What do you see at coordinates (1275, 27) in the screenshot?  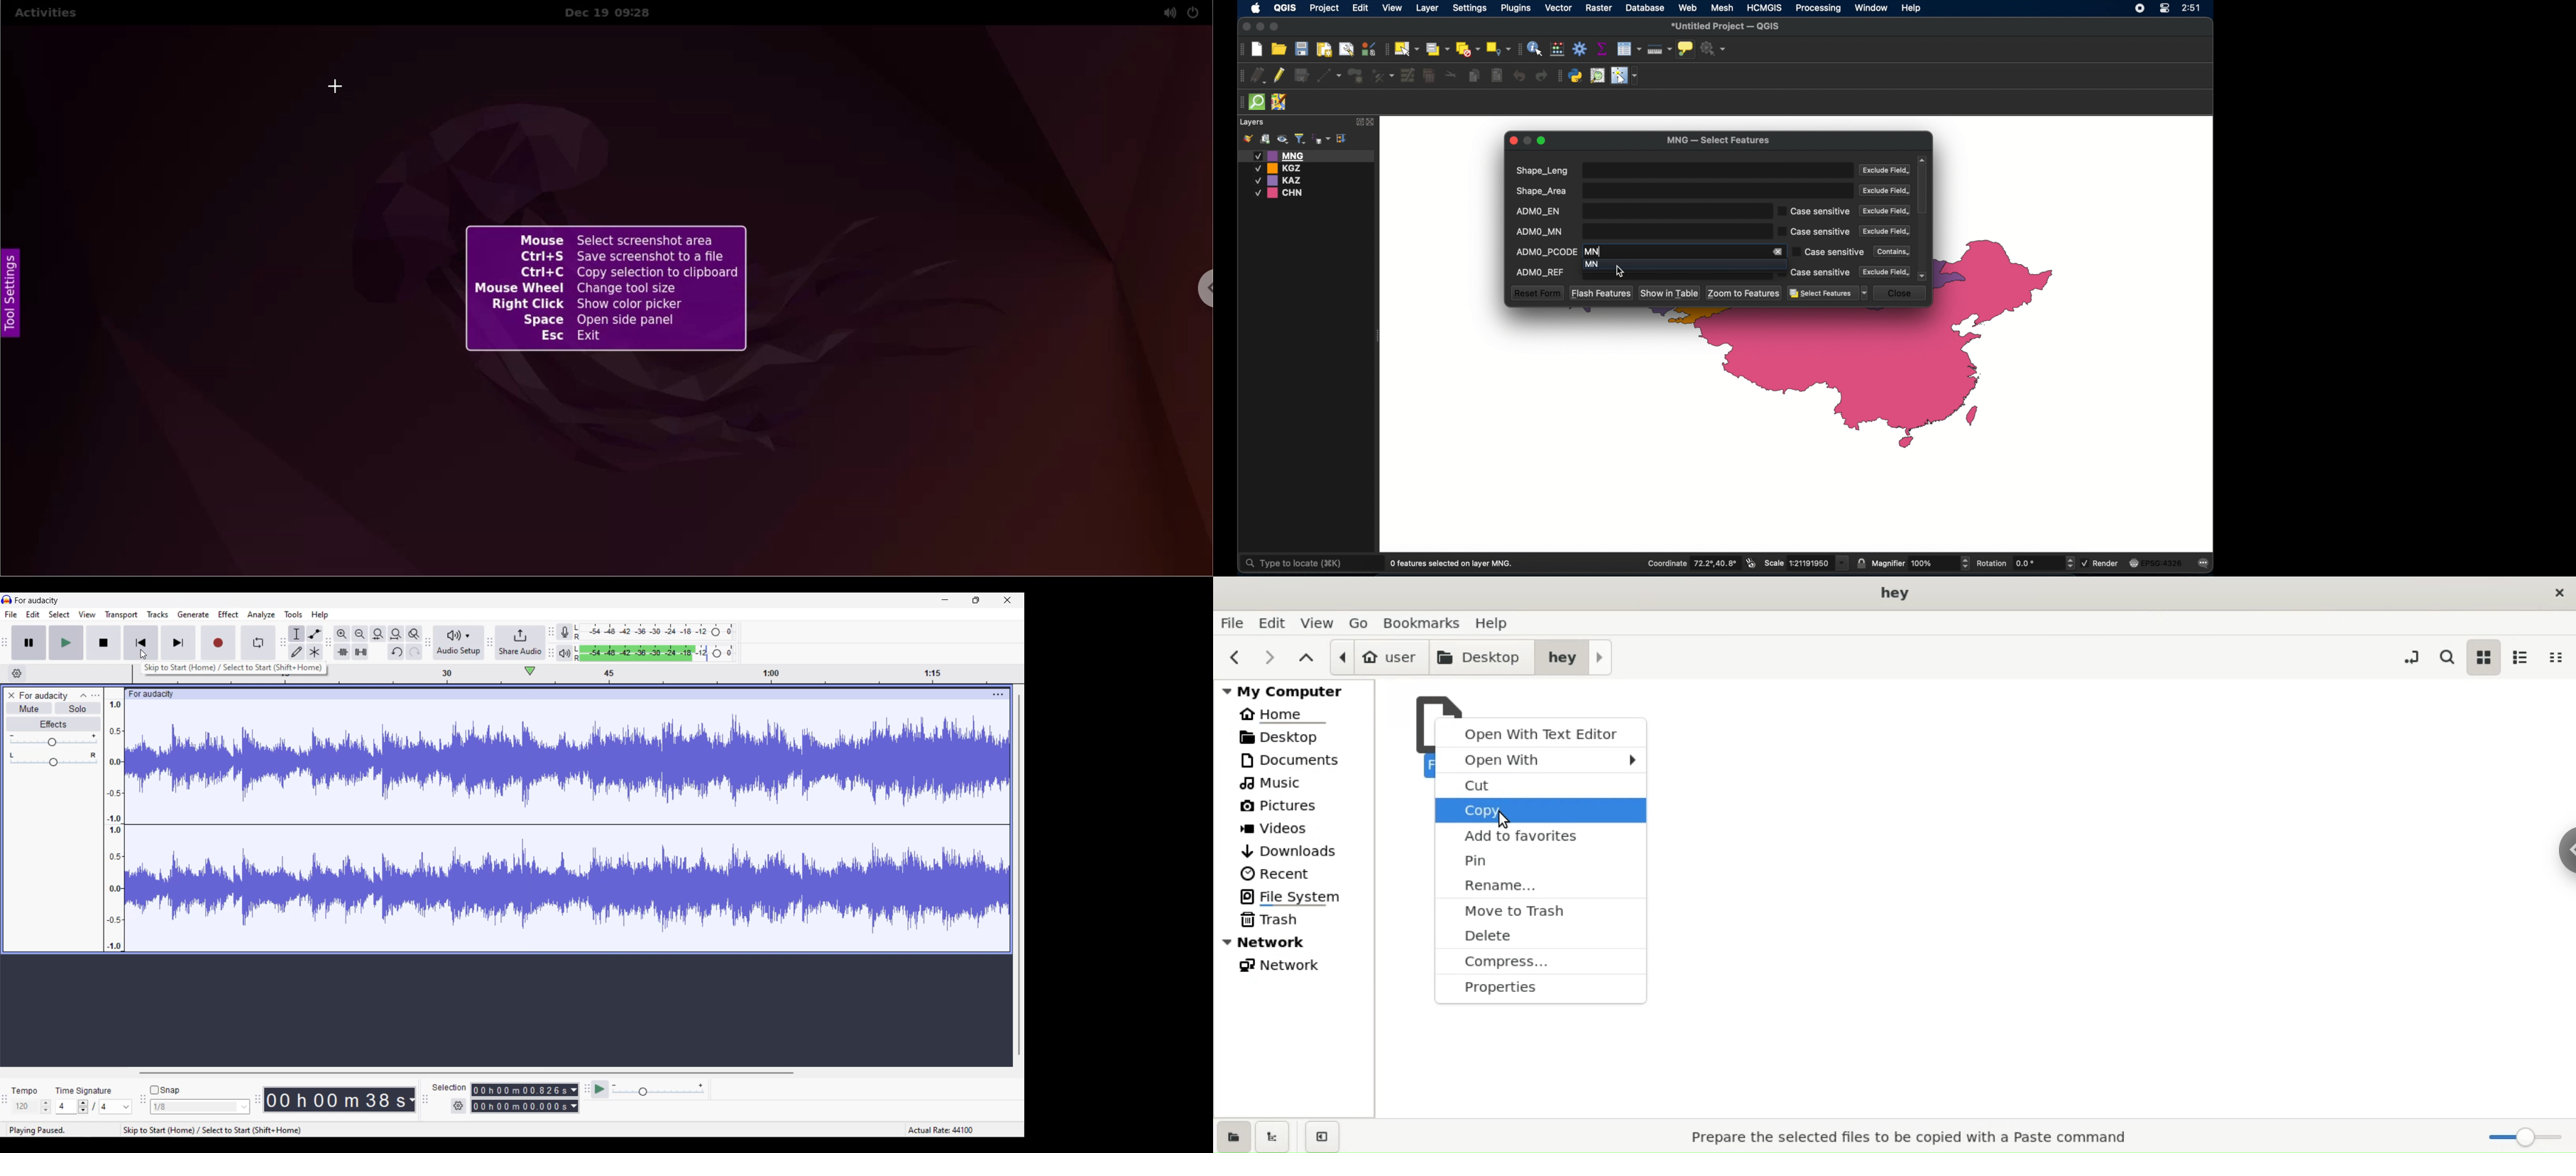 I see `maximize` at bounding box center [1275, 27].